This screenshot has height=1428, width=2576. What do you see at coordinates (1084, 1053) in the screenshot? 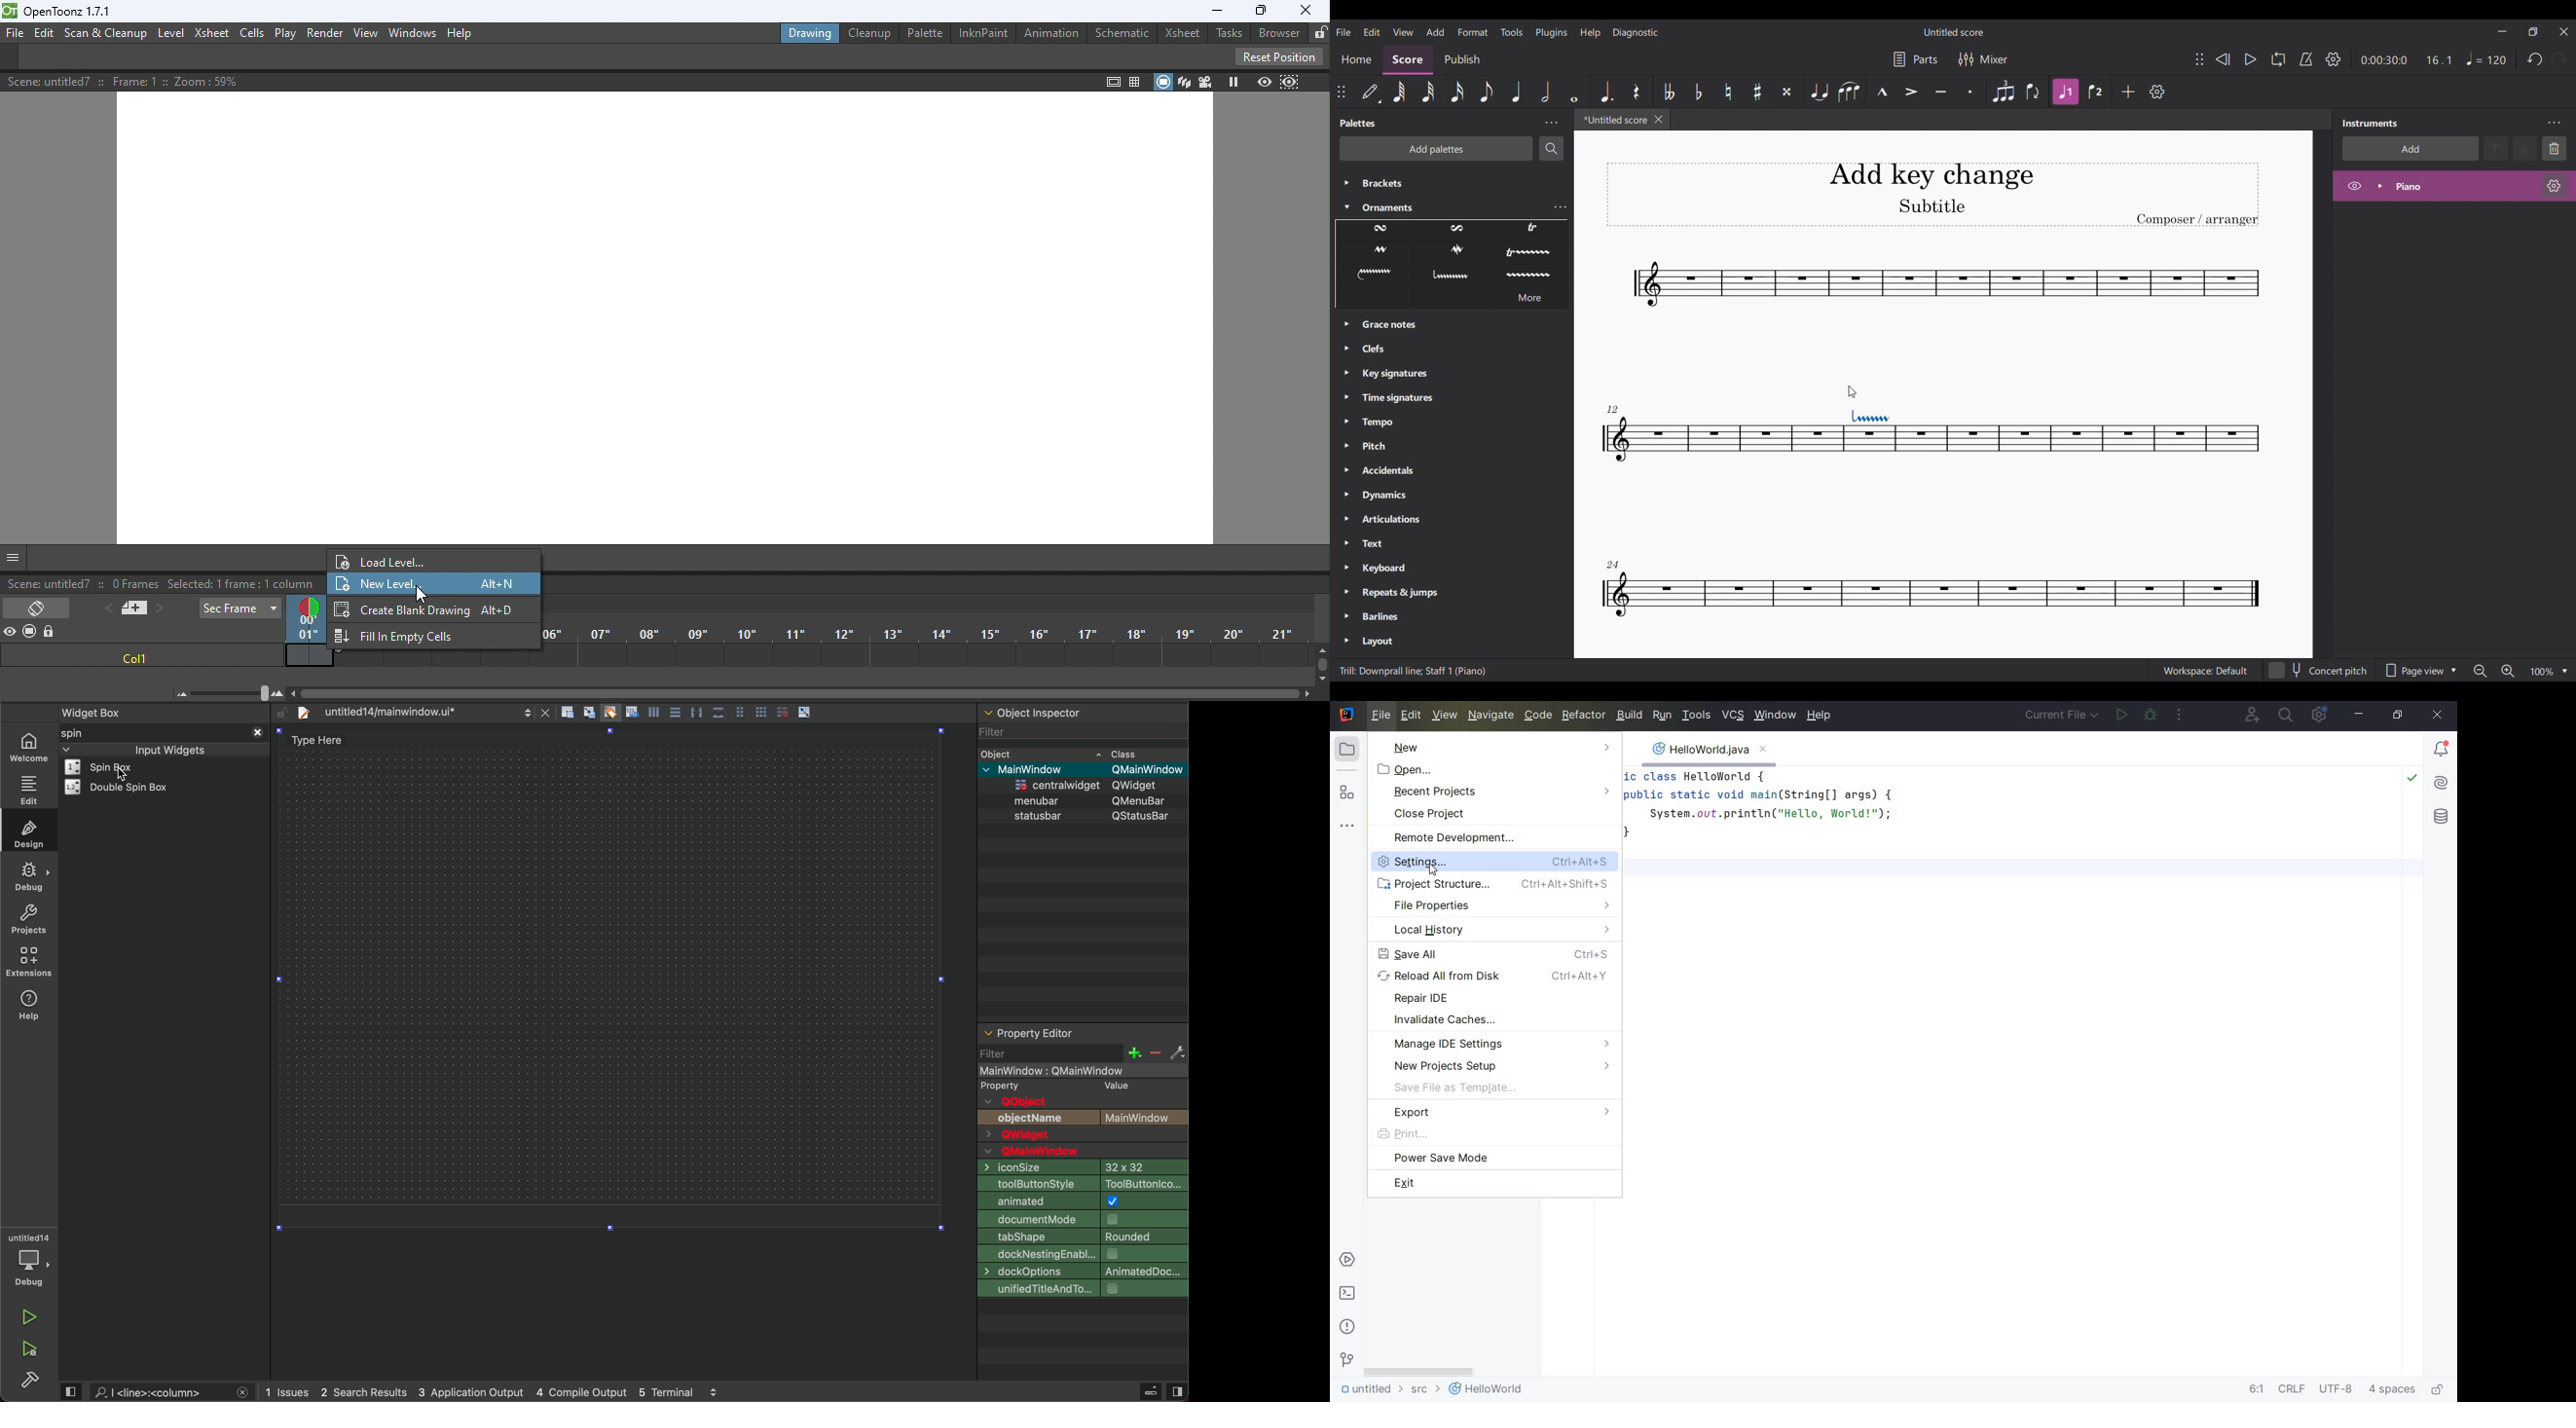
I see `filter` at bounding box center [1084, 1053].